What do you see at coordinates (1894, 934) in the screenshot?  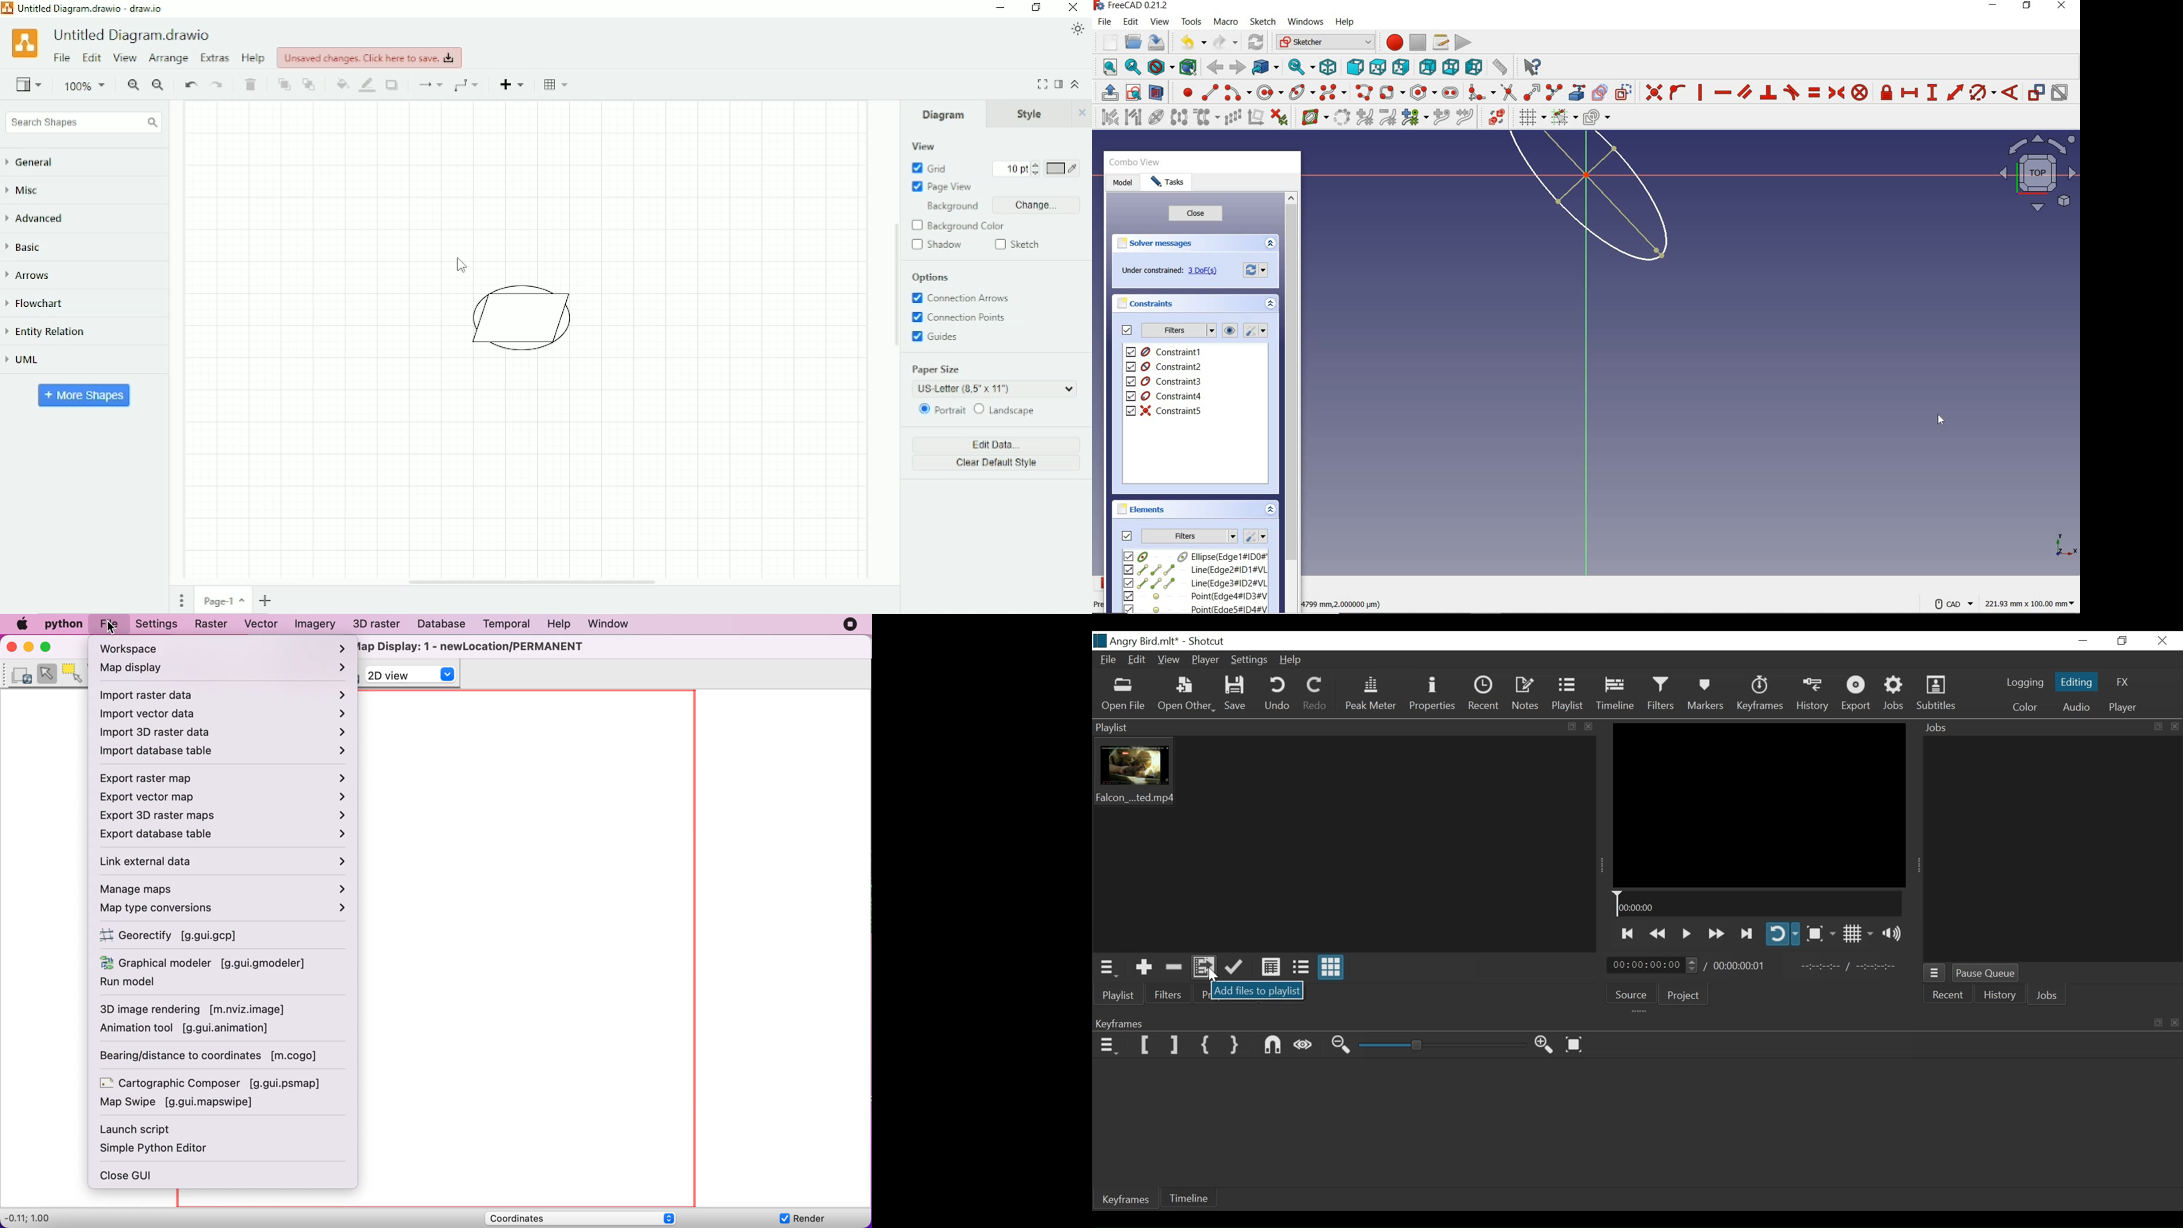 I see `Show Volume Control` at bounding box center [1894, 934].